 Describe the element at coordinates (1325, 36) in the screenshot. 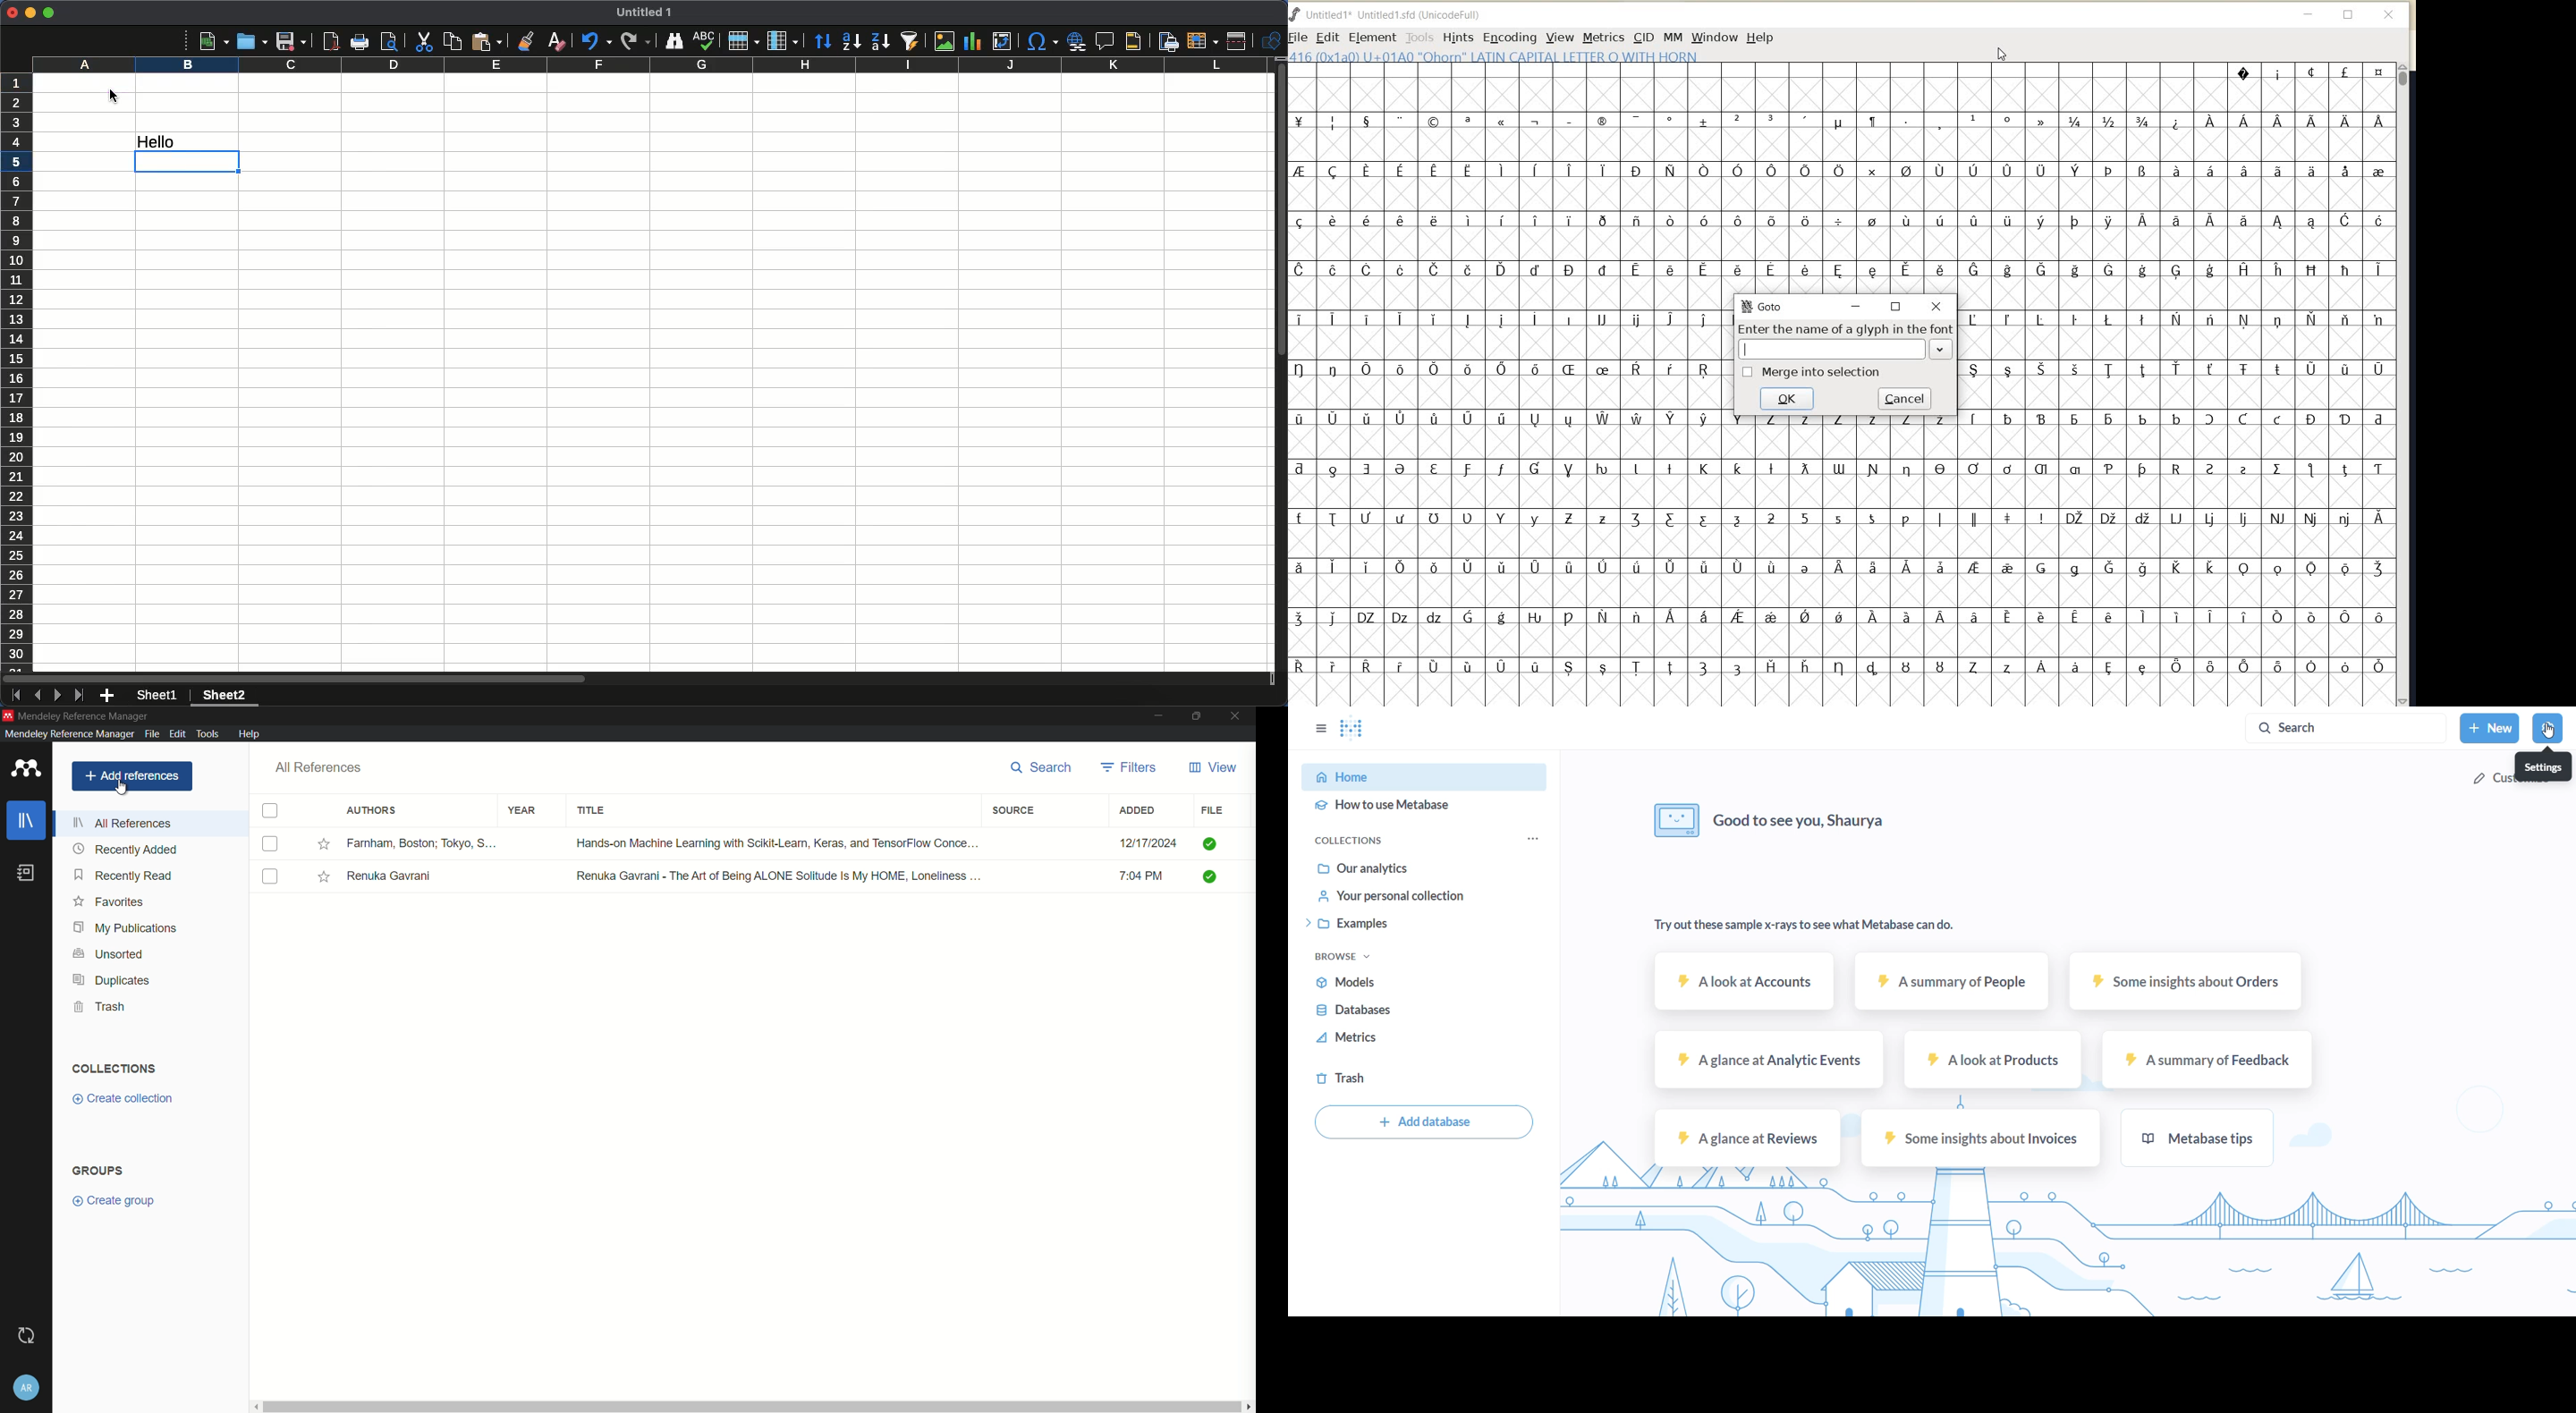

I see `EDIT` at that location.